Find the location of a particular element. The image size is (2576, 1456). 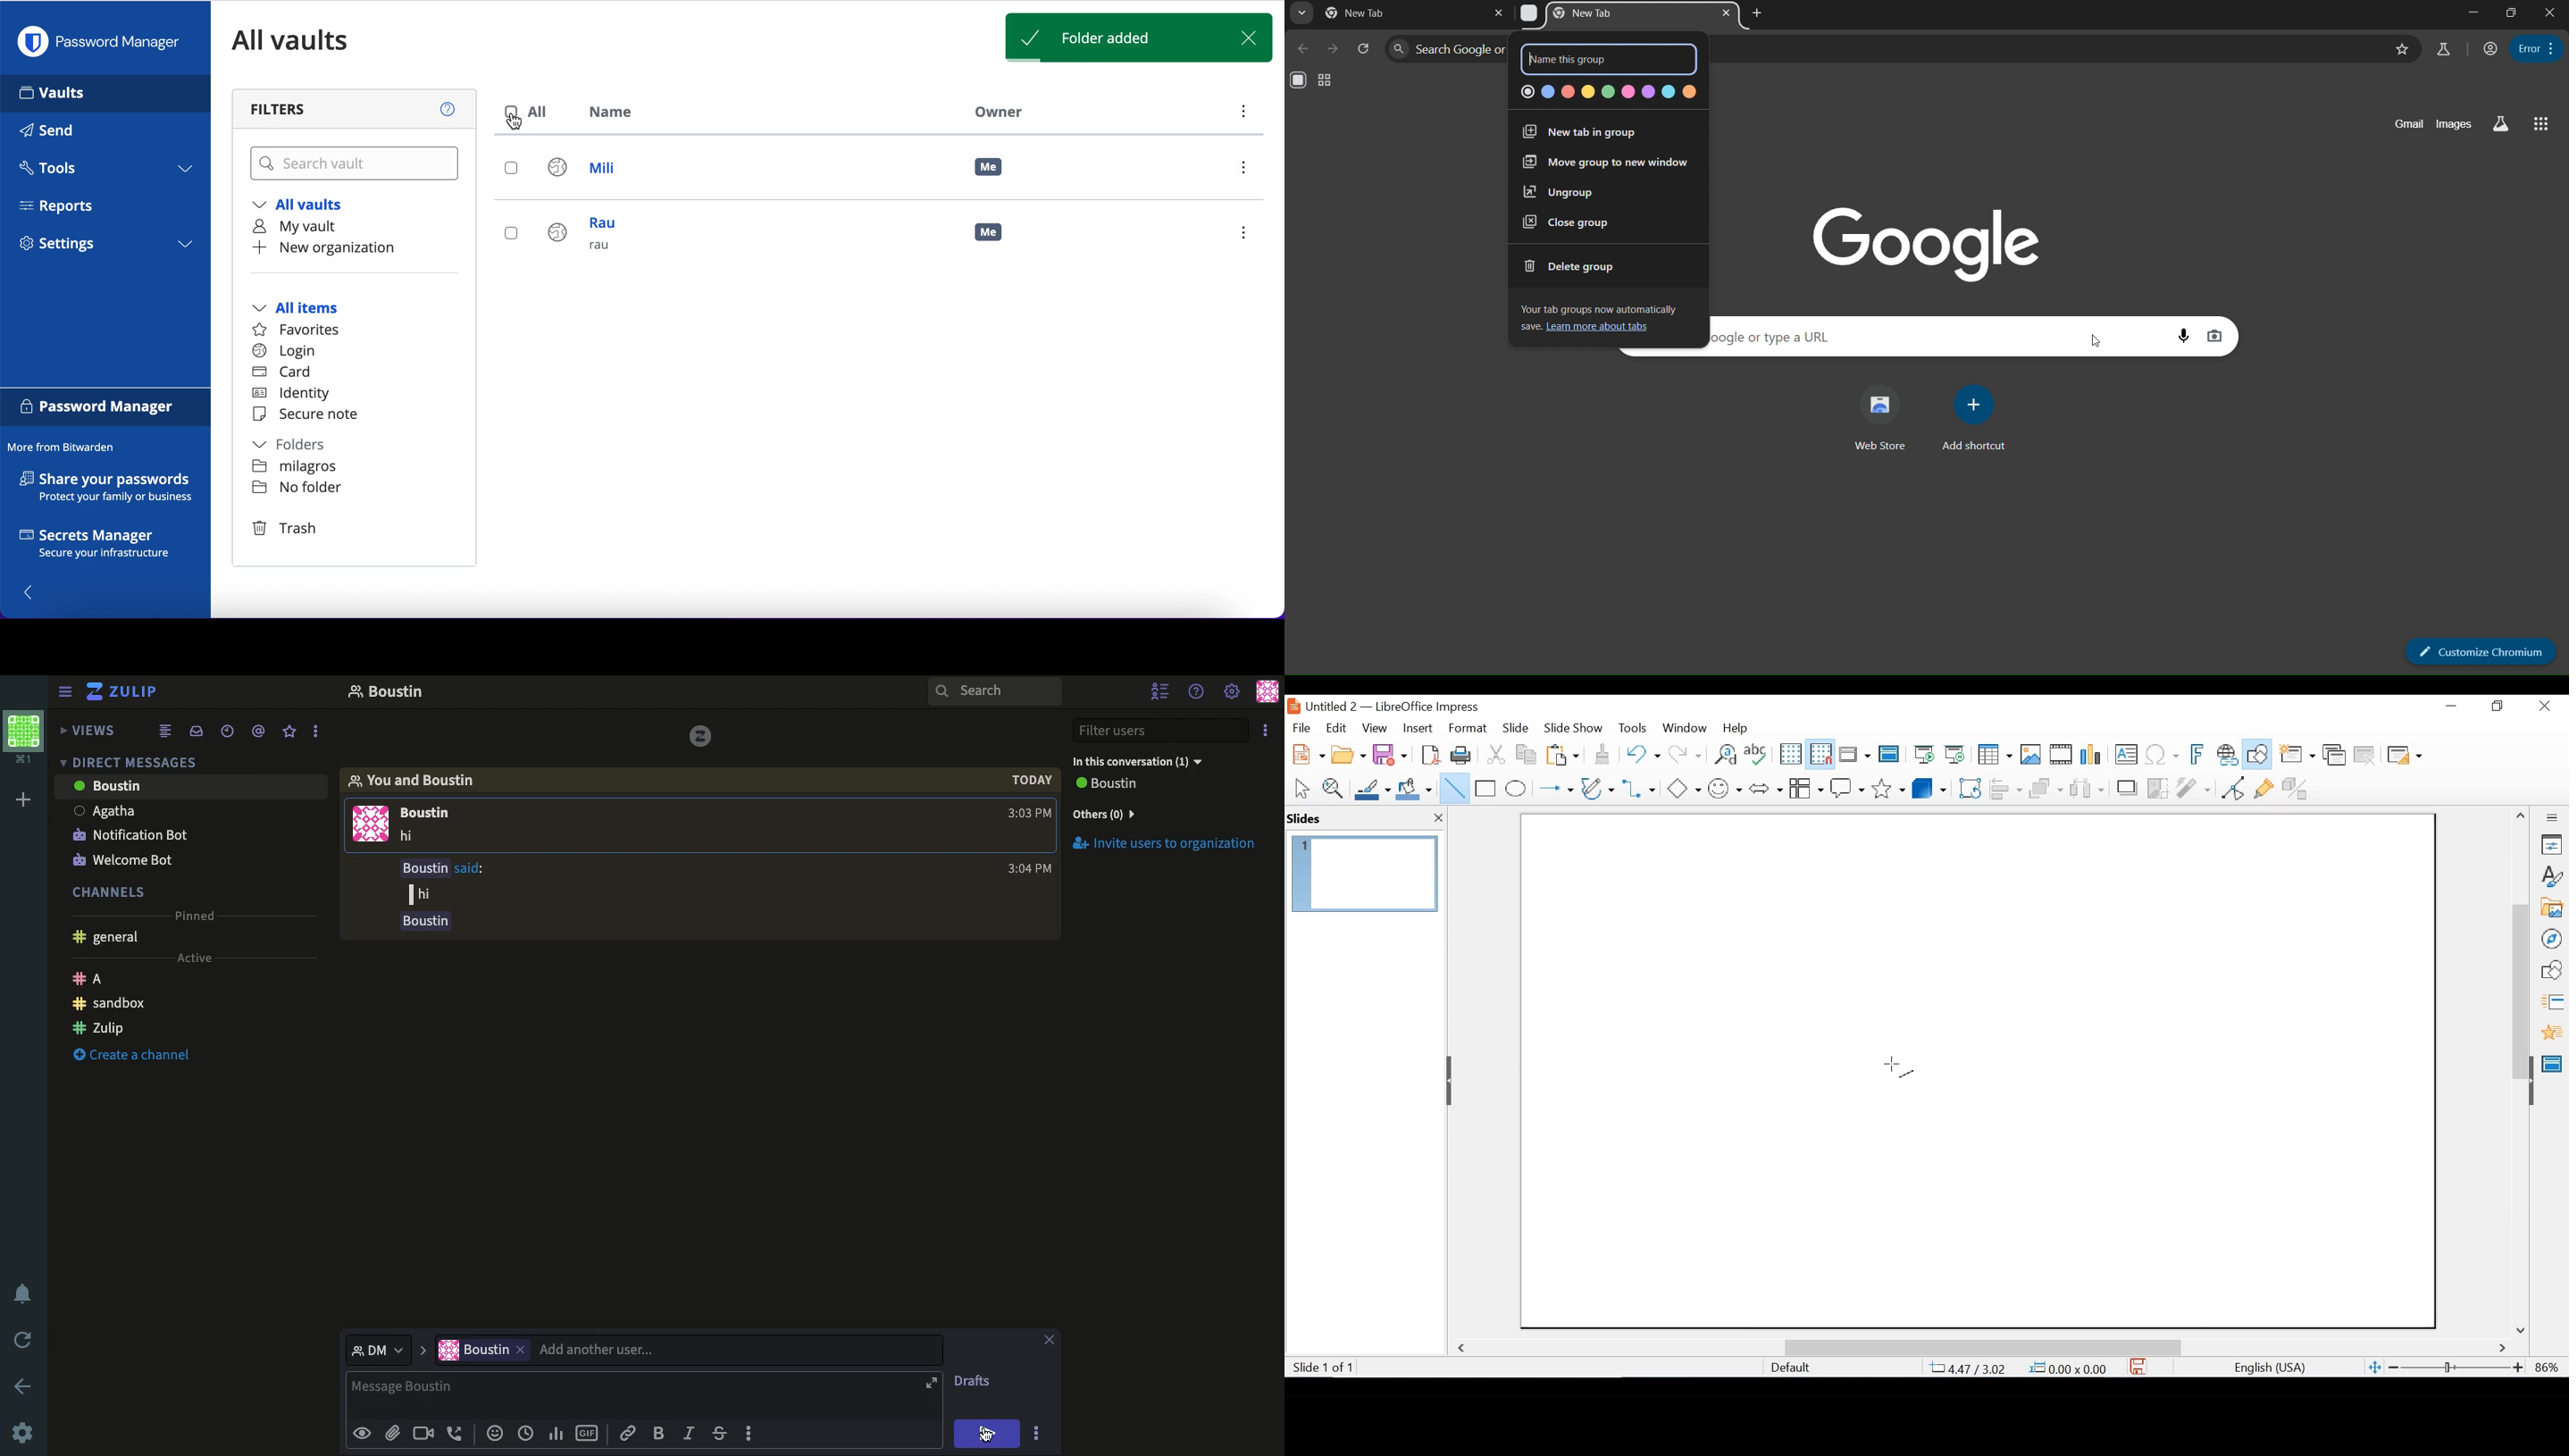

images is located at coordinates (2452, 124).